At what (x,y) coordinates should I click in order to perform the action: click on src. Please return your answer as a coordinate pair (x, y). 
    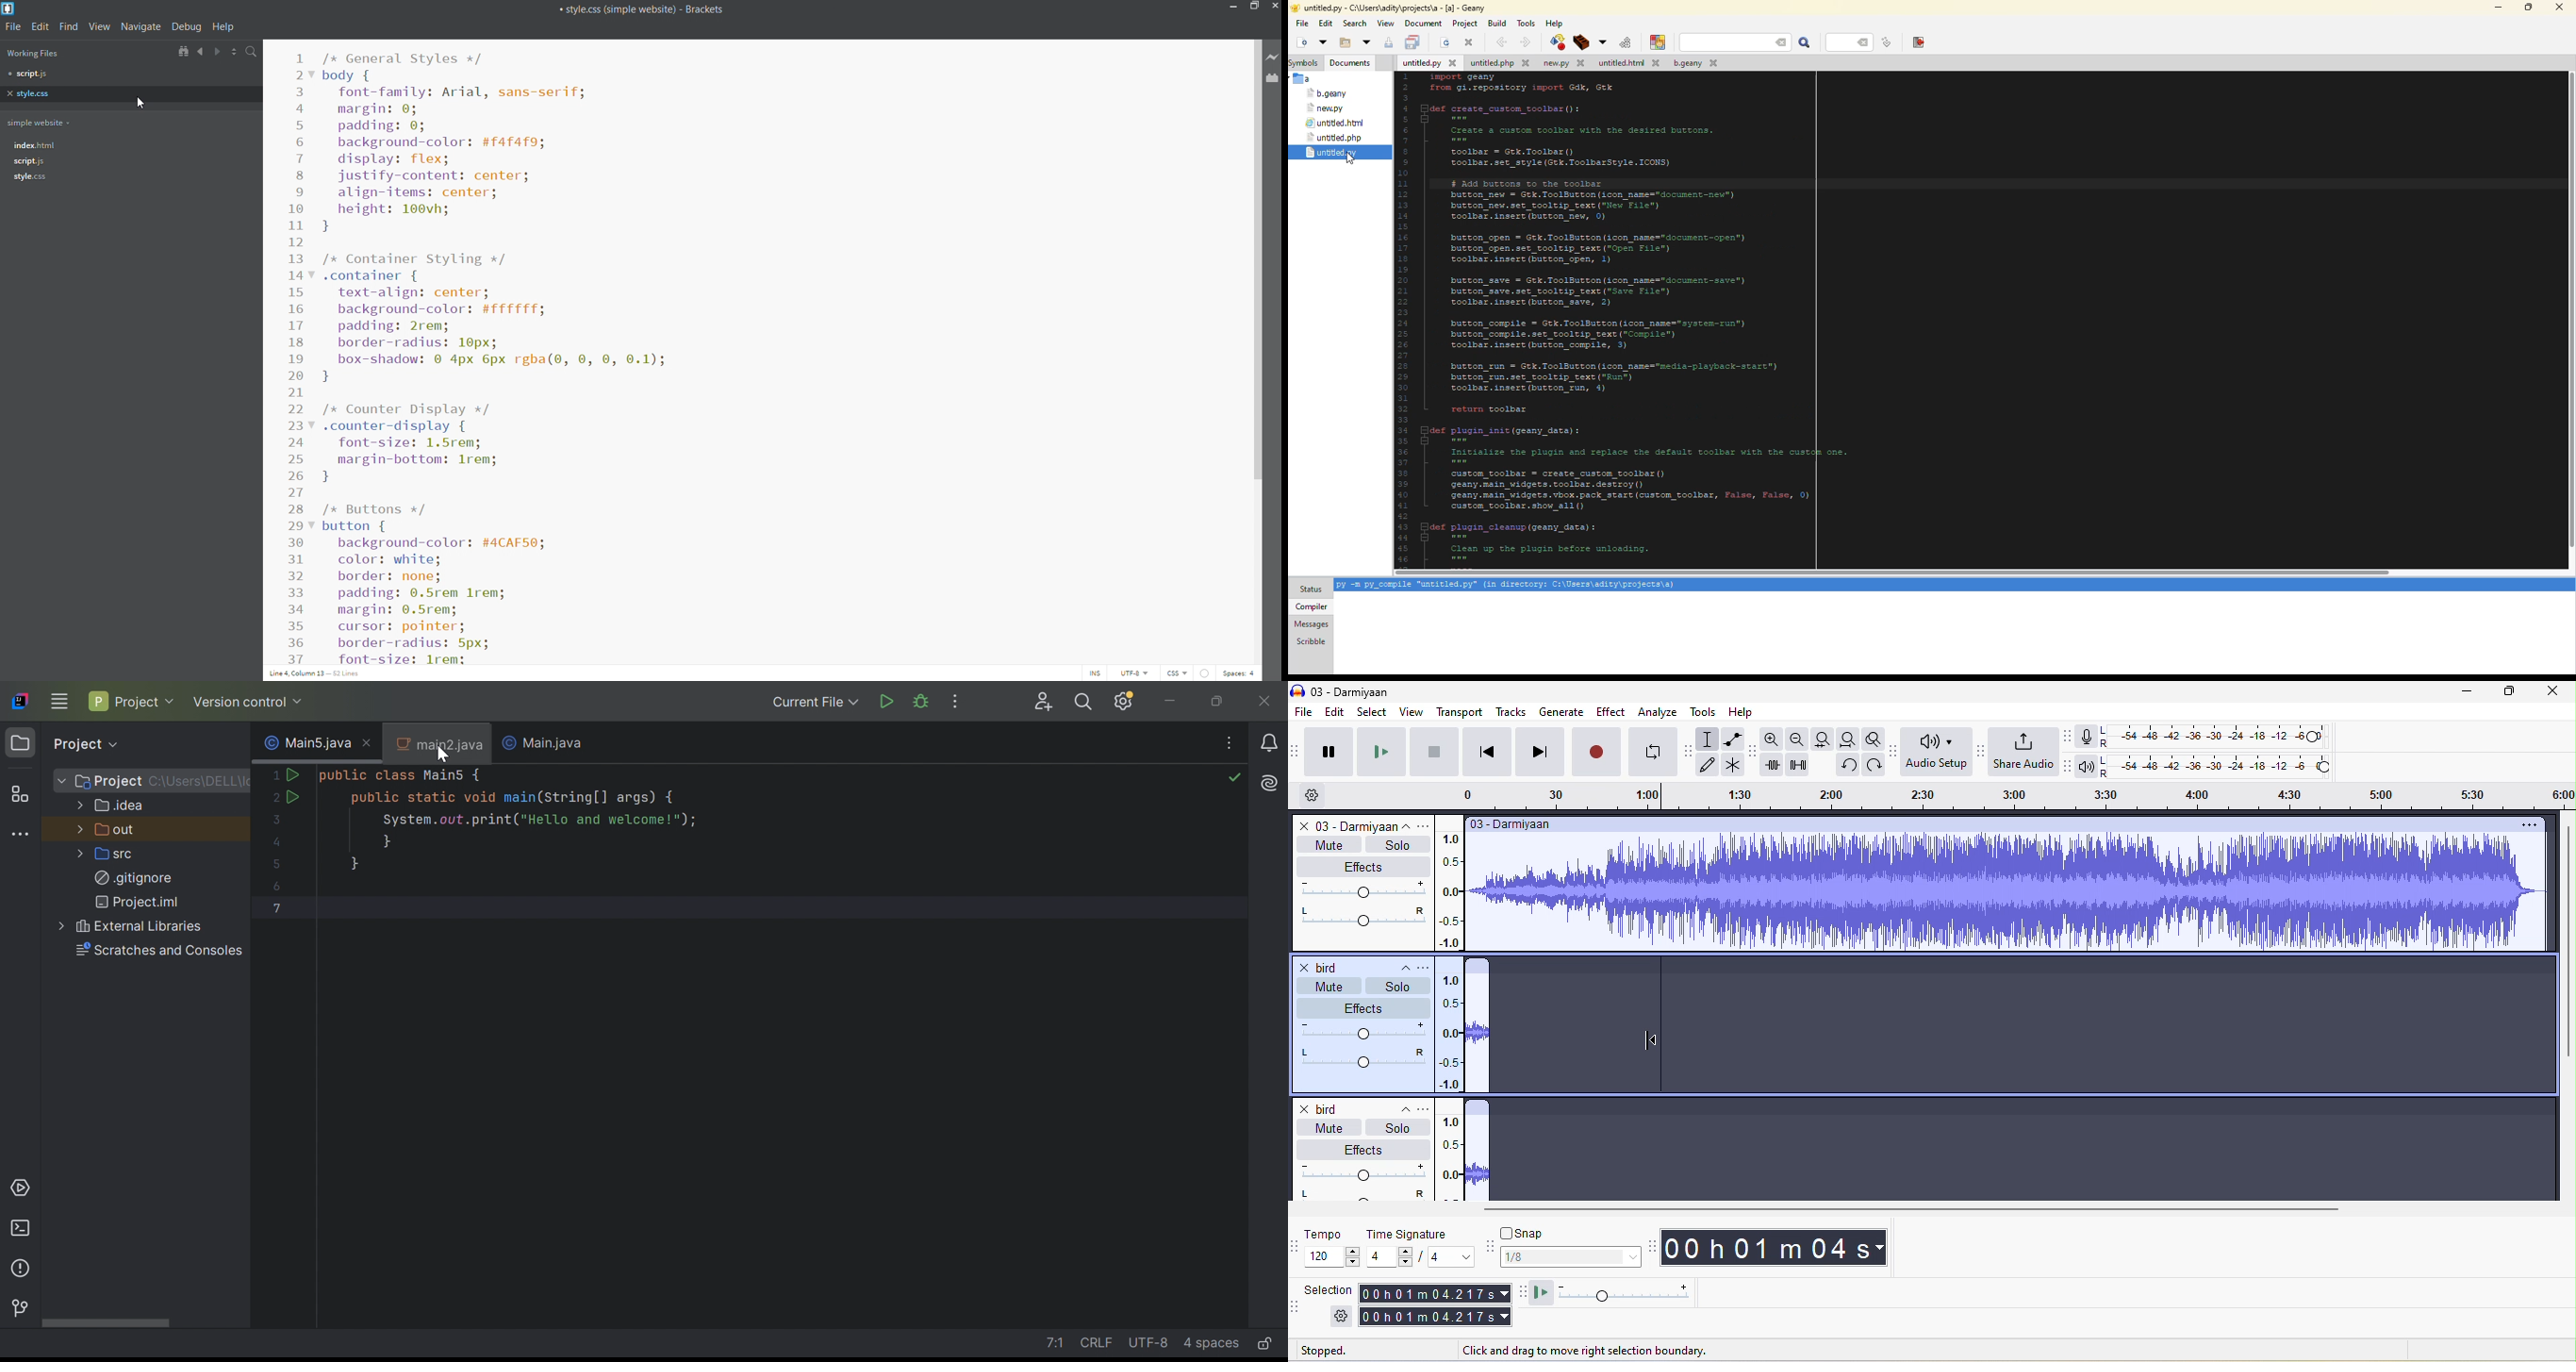
    Looking at the image, I should click on (116, 856).